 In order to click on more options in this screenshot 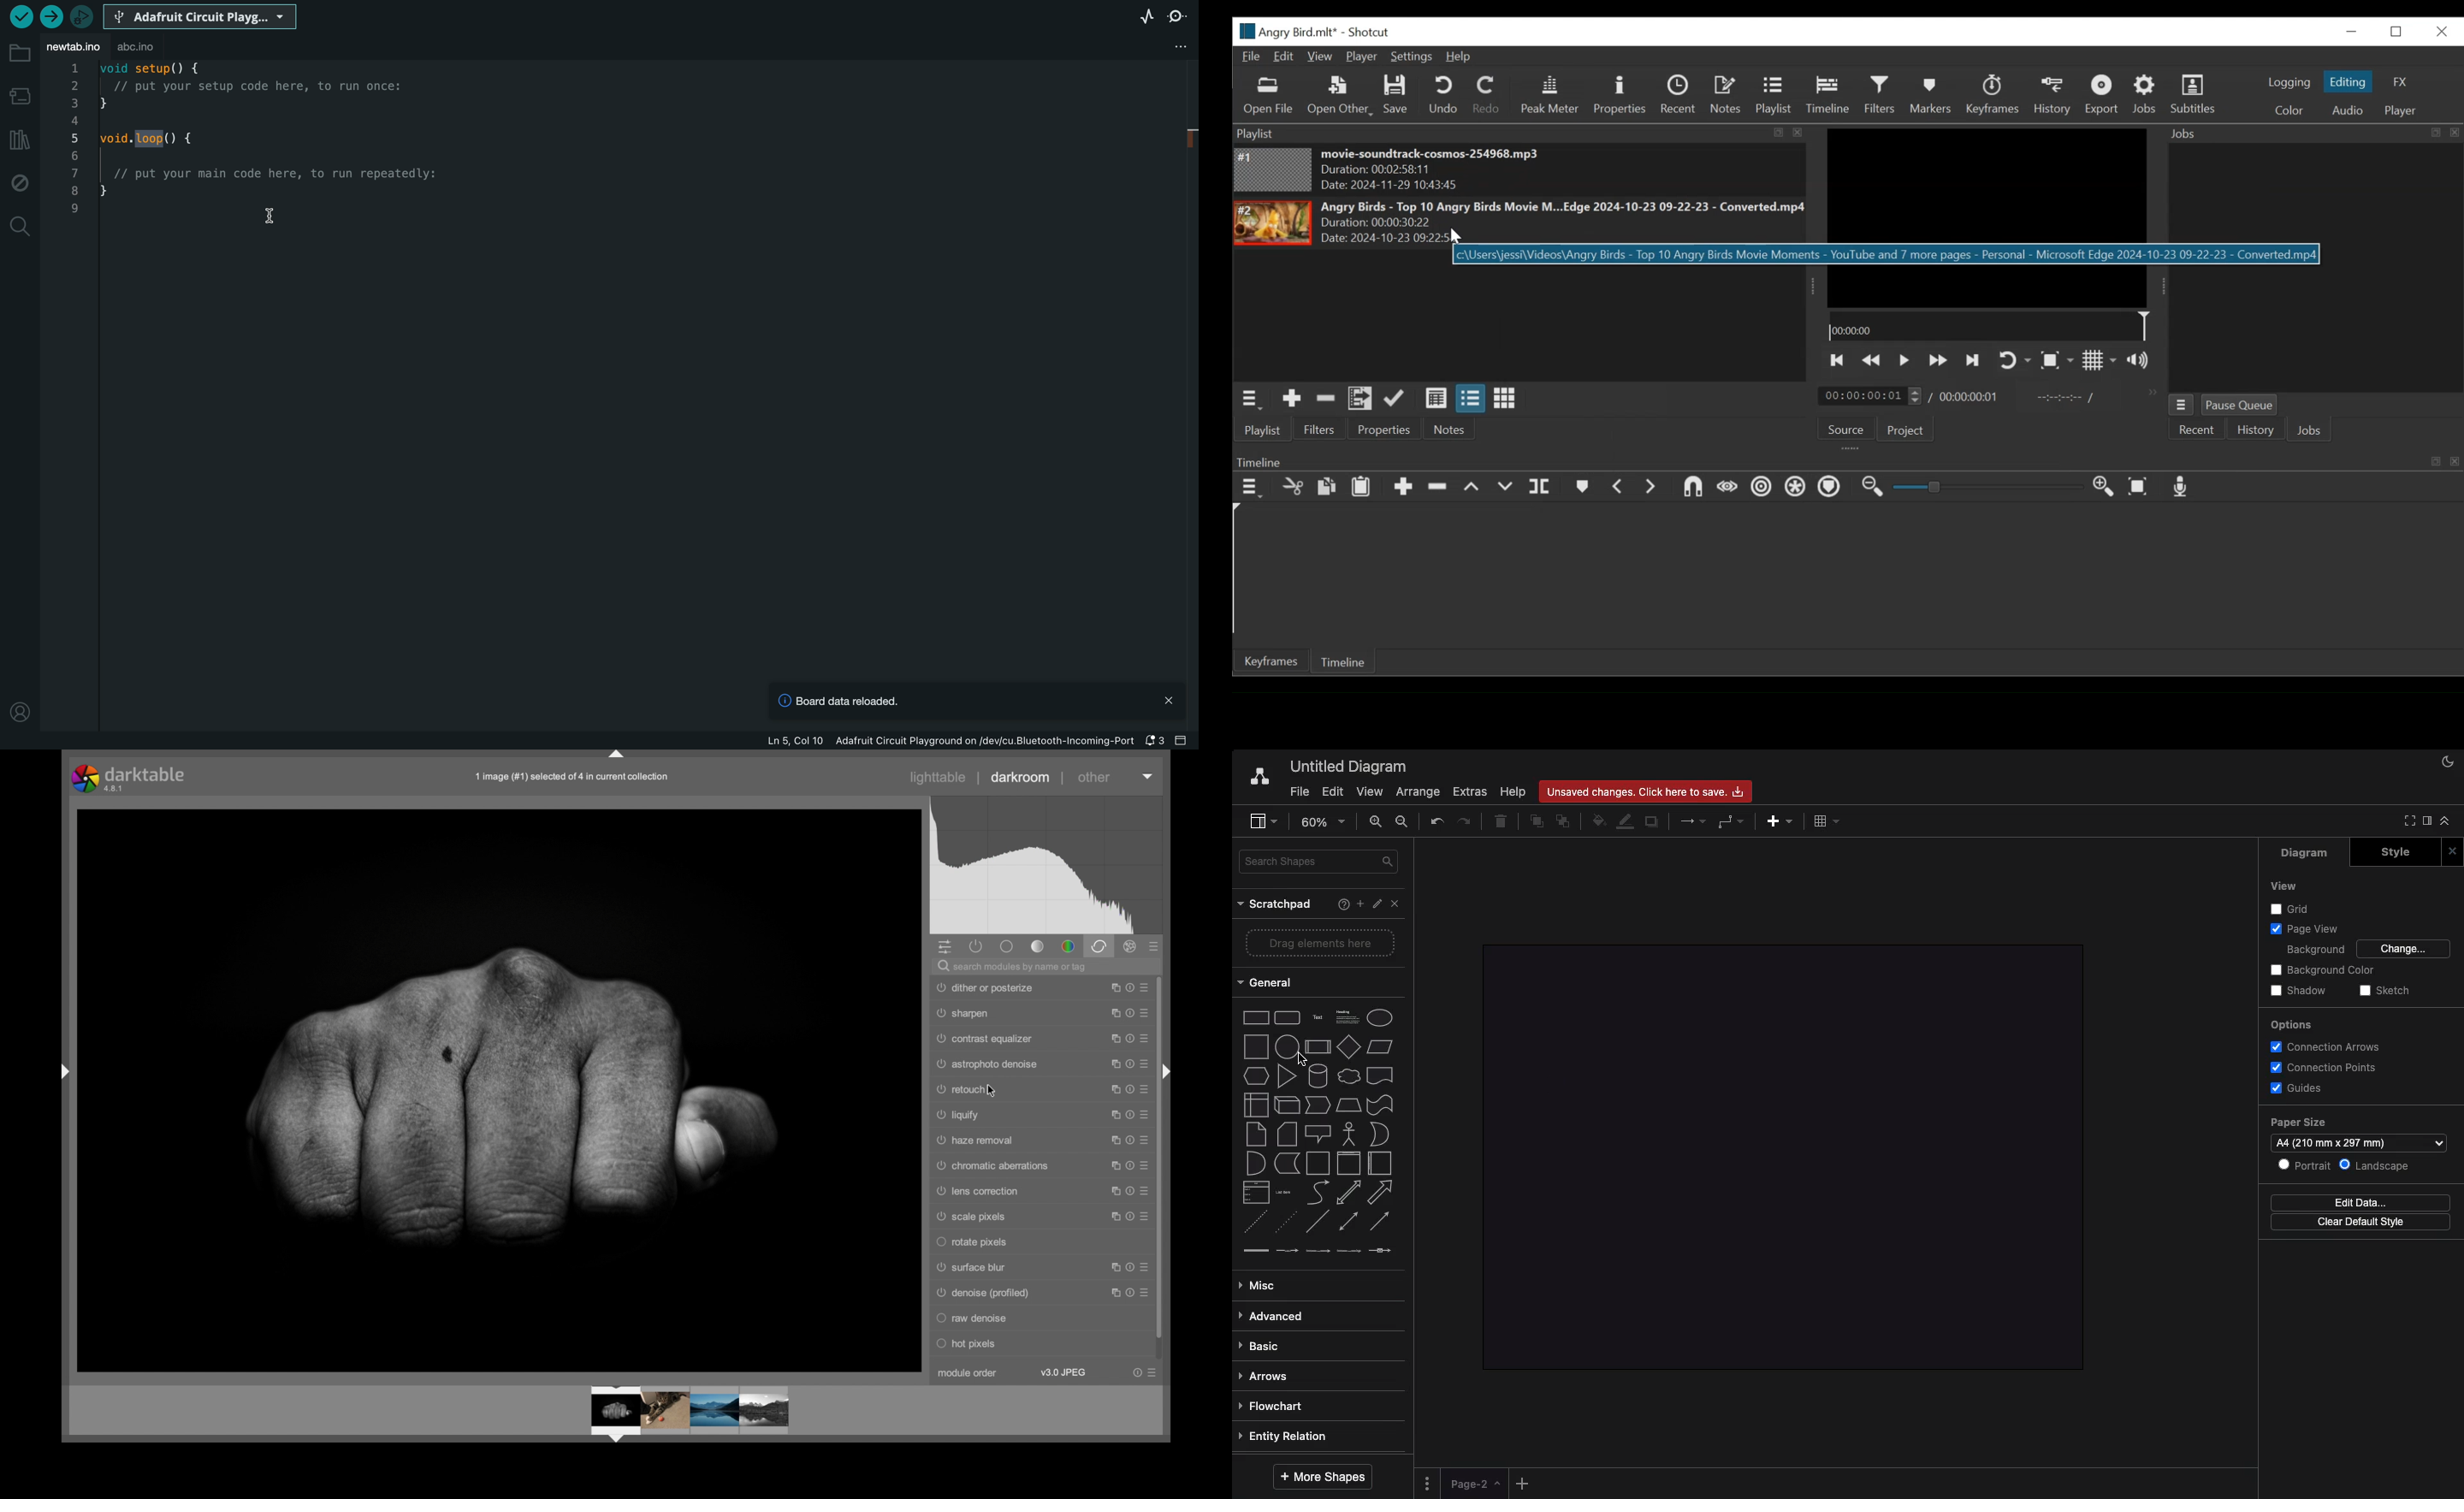, I will do `click(1143, 1217)`.